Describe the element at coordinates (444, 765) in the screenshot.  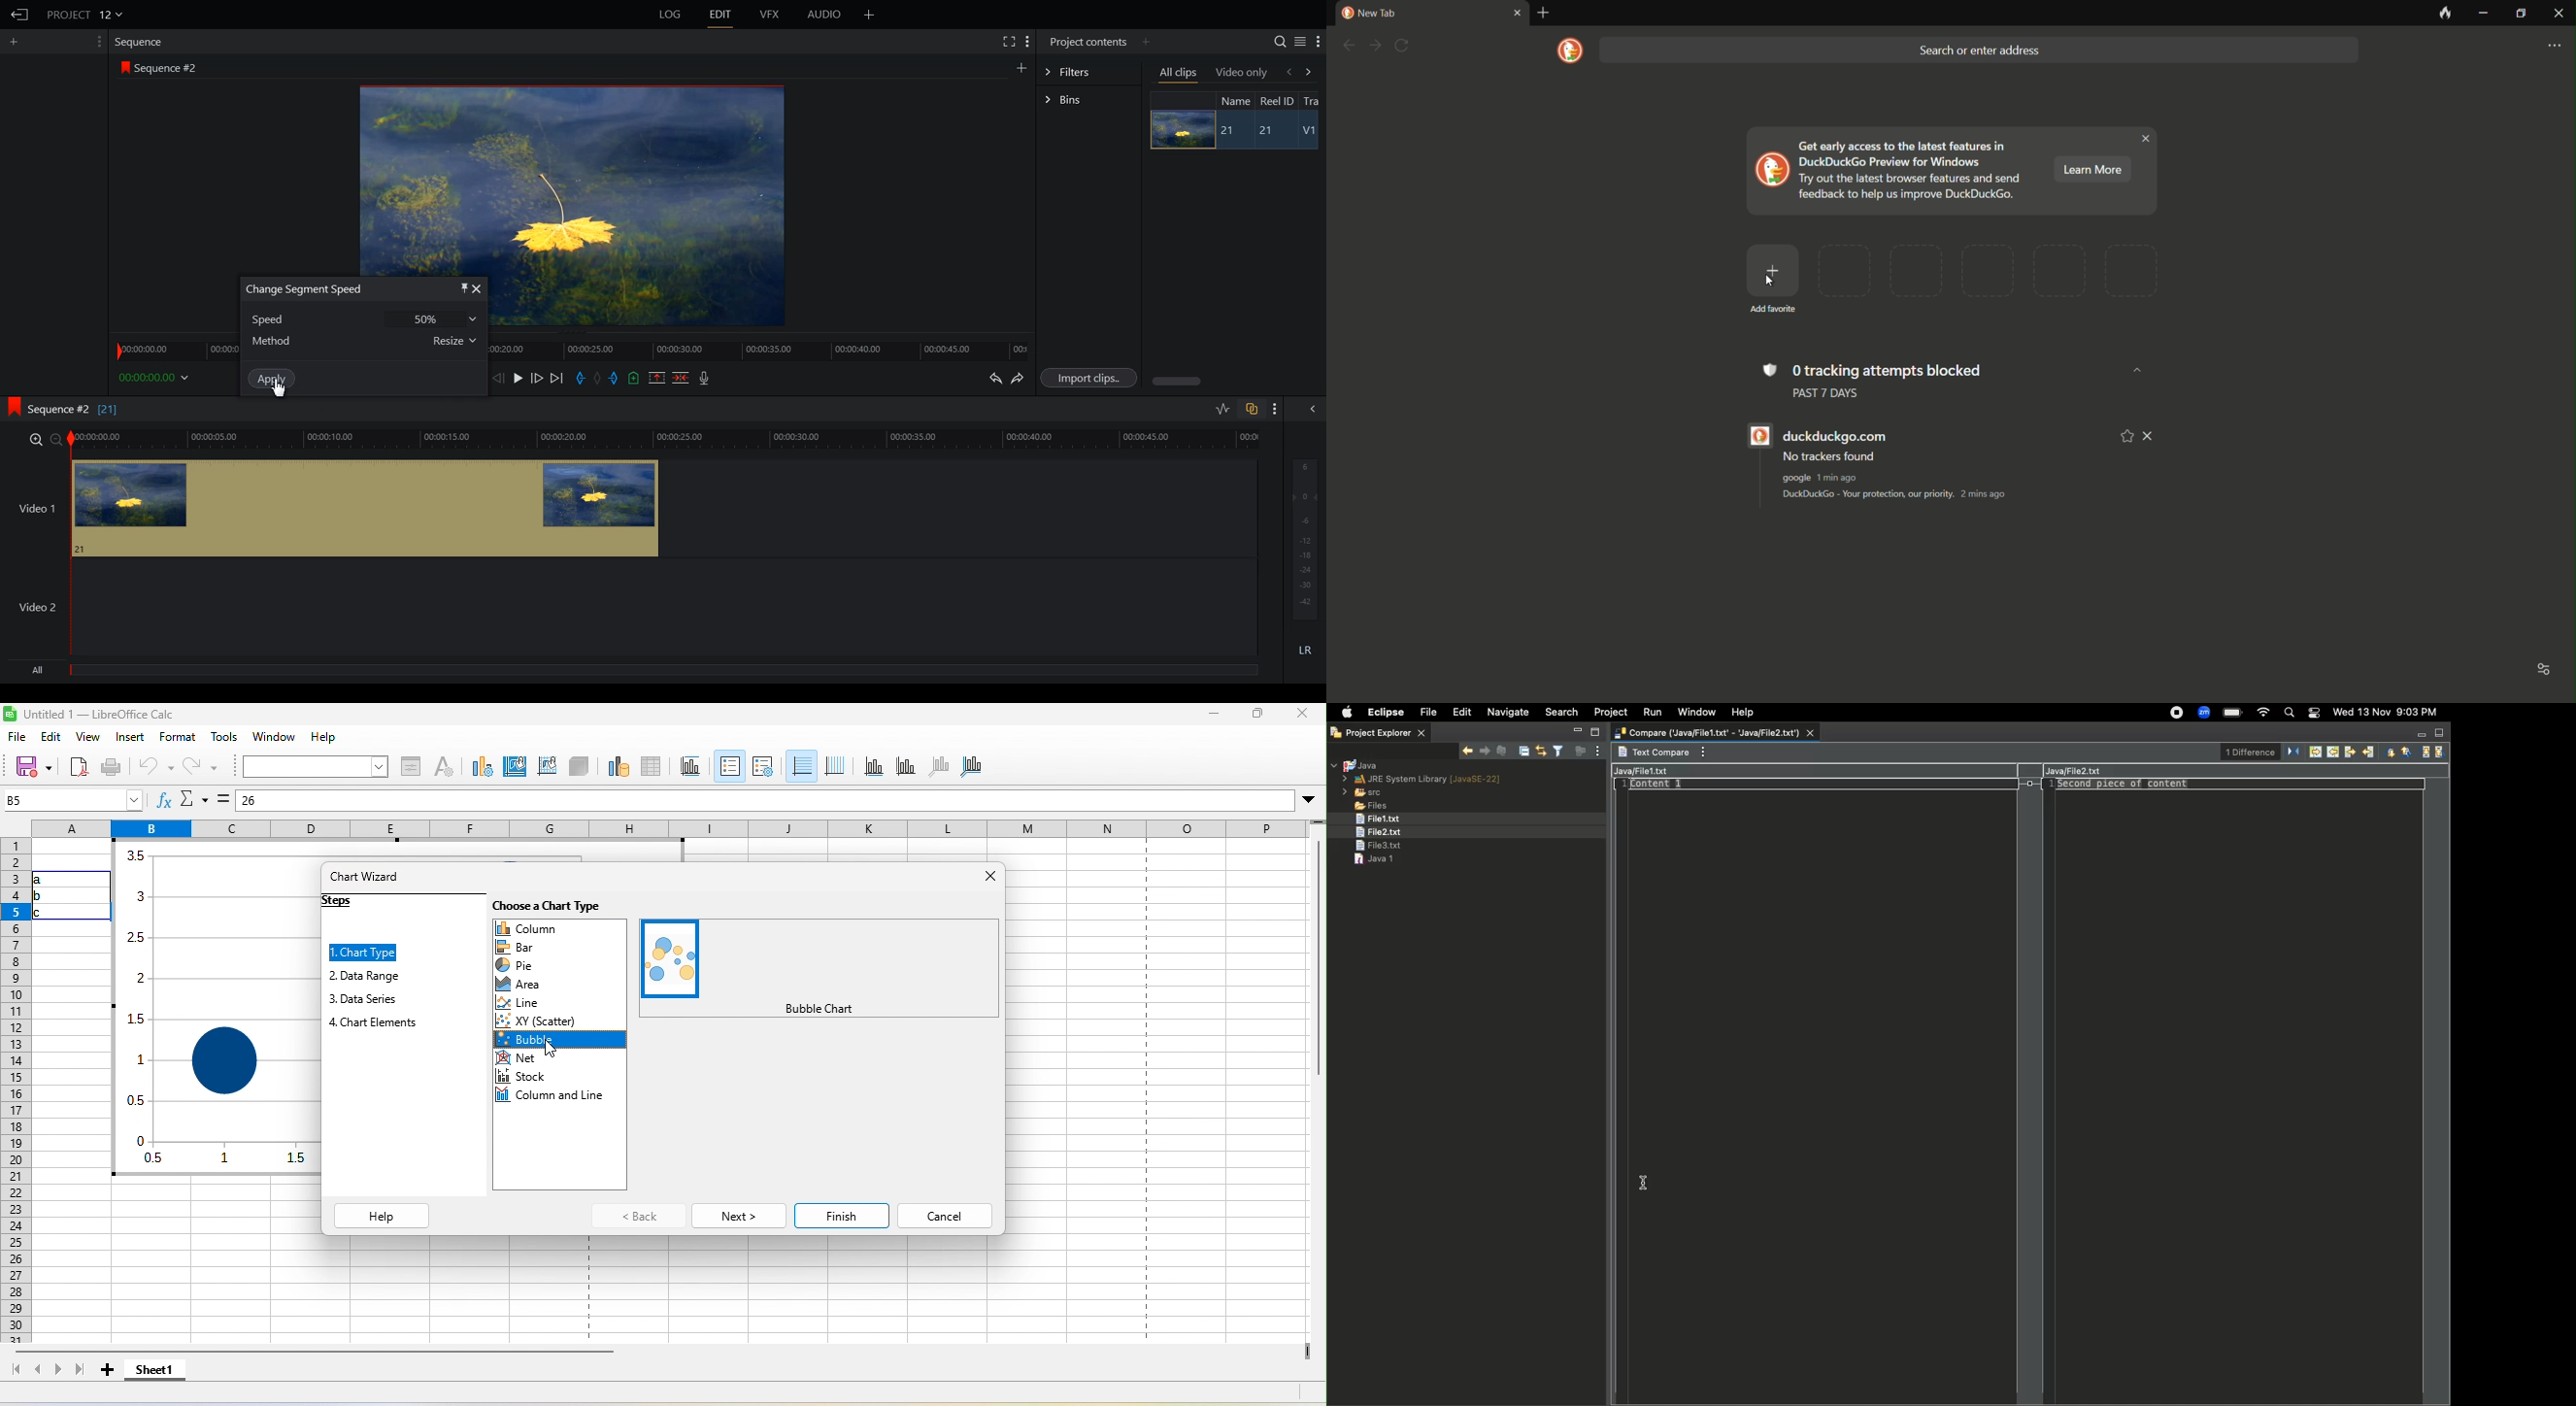
I see `characters` at that location.